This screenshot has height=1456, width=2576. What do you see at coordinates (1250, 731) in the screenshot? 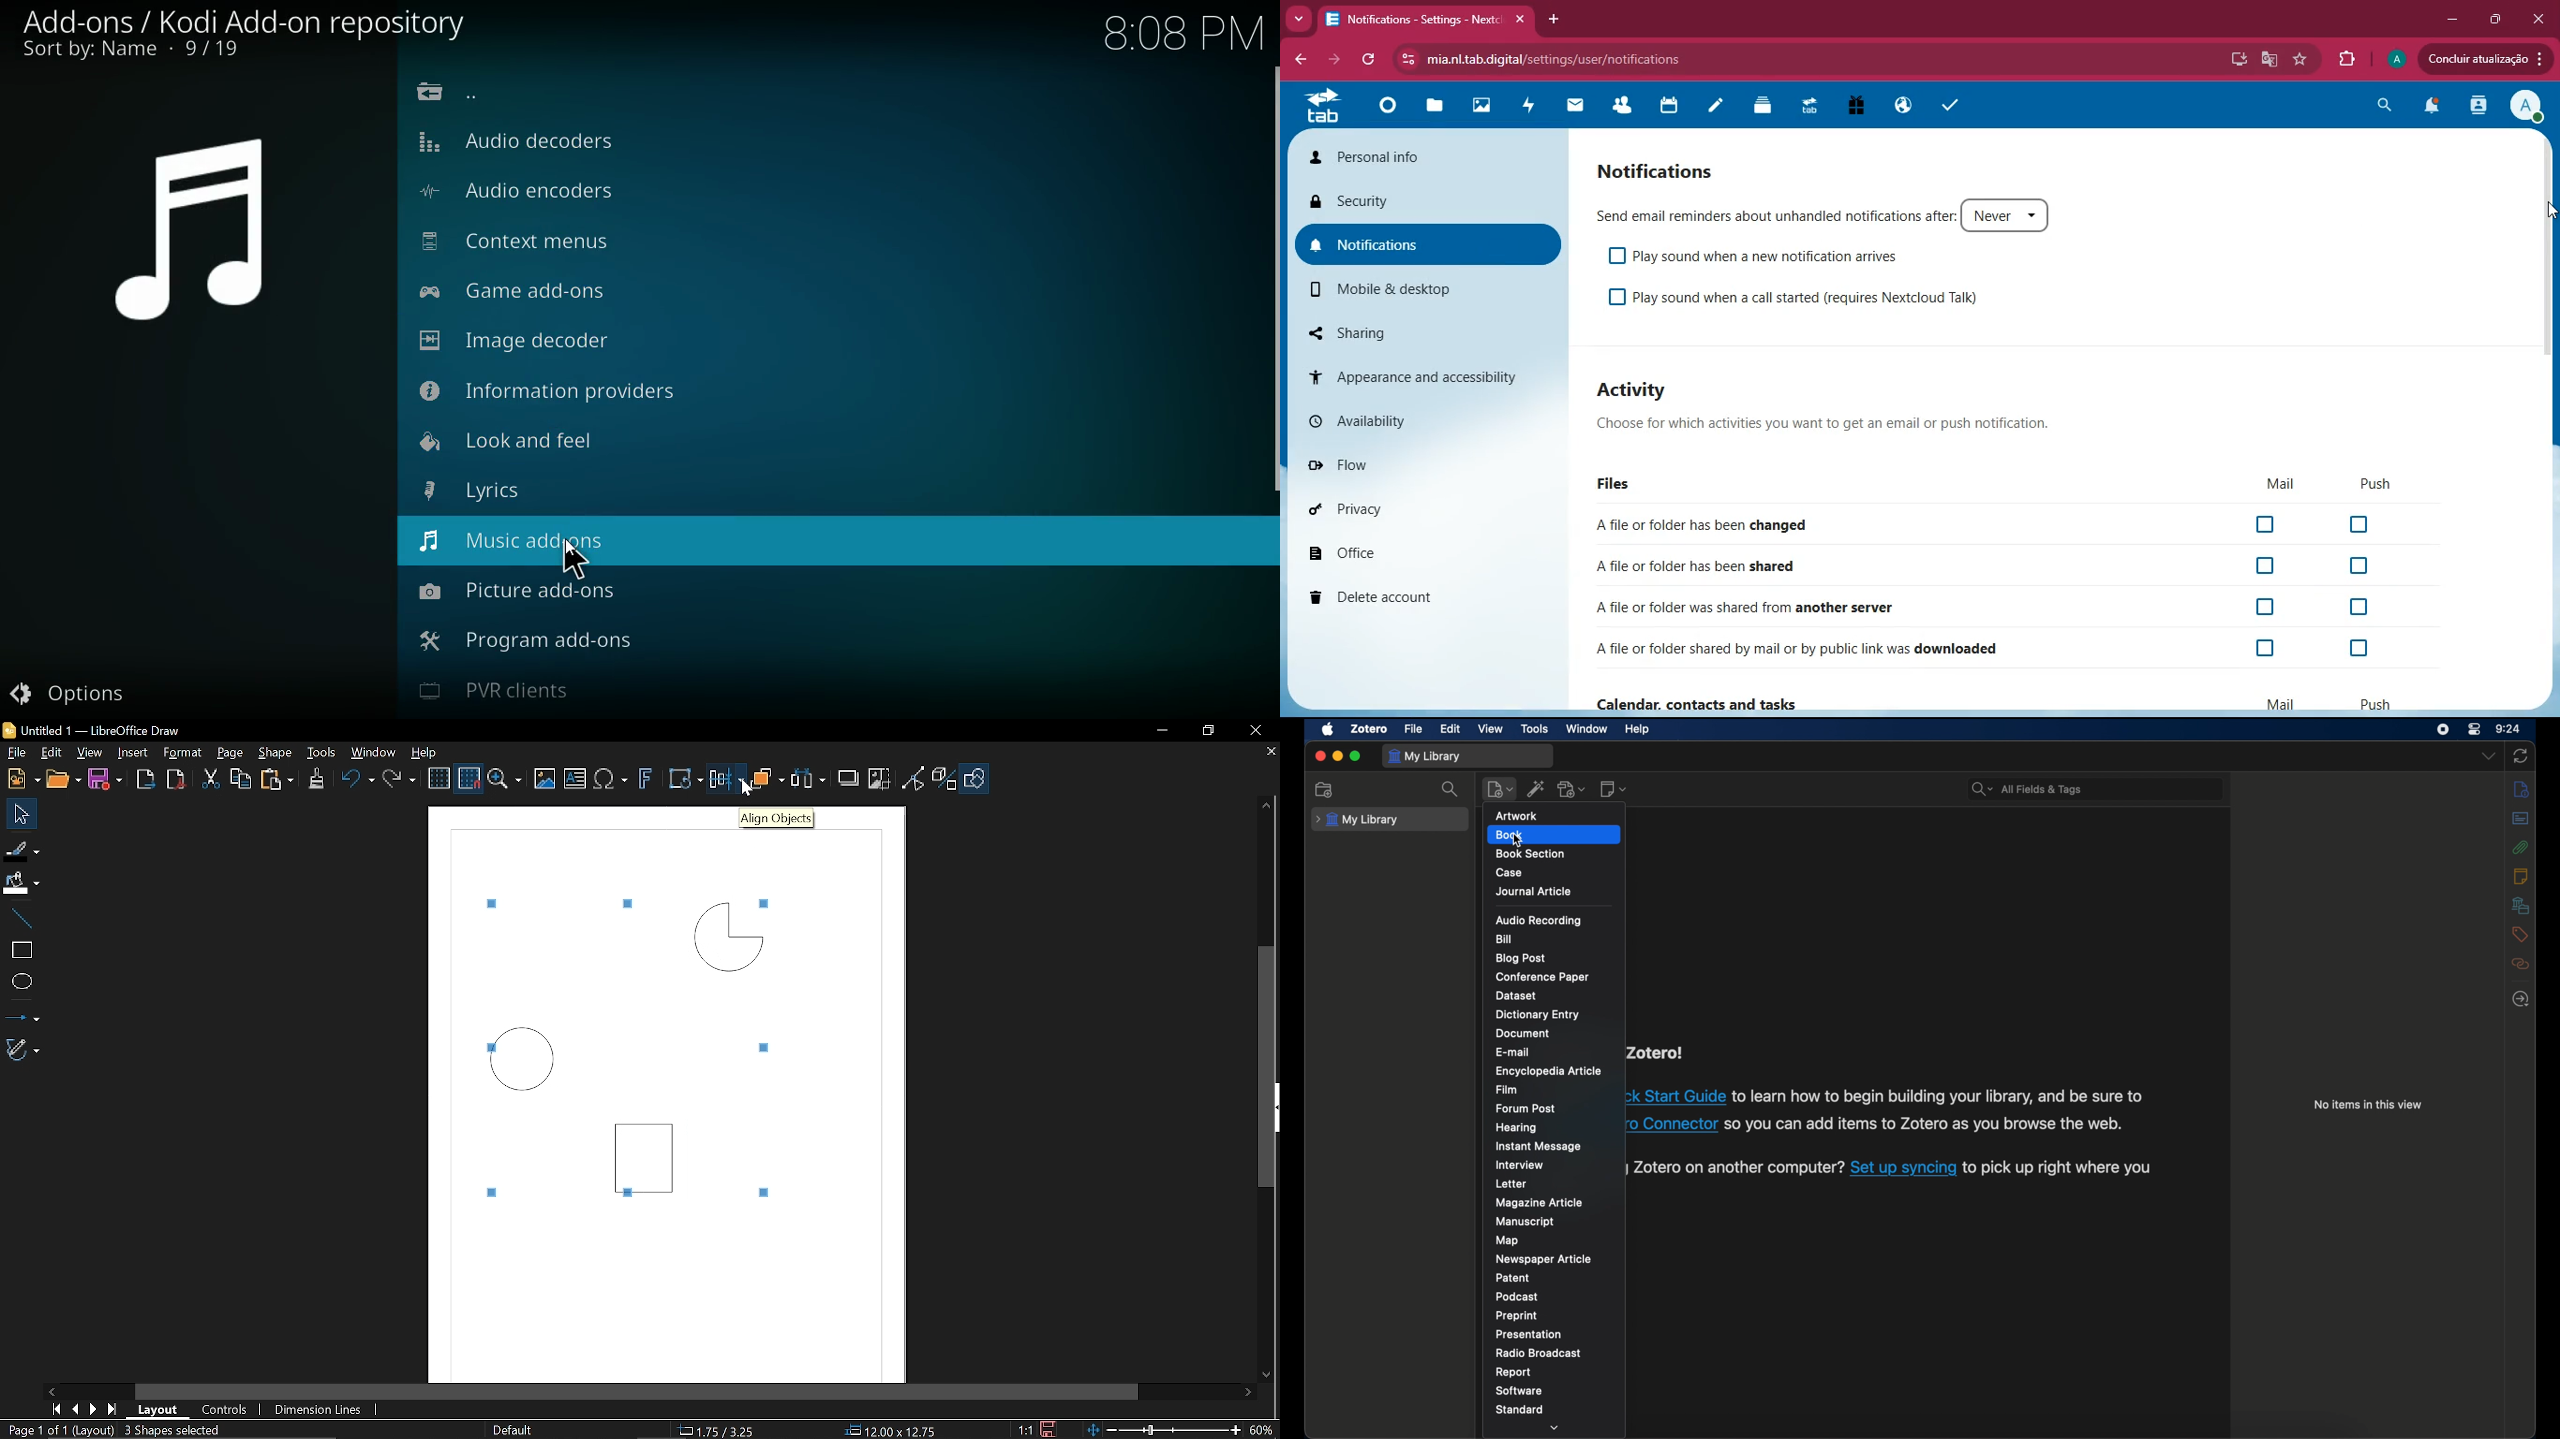
I see `Close window` at bounding box center [1250, 731].